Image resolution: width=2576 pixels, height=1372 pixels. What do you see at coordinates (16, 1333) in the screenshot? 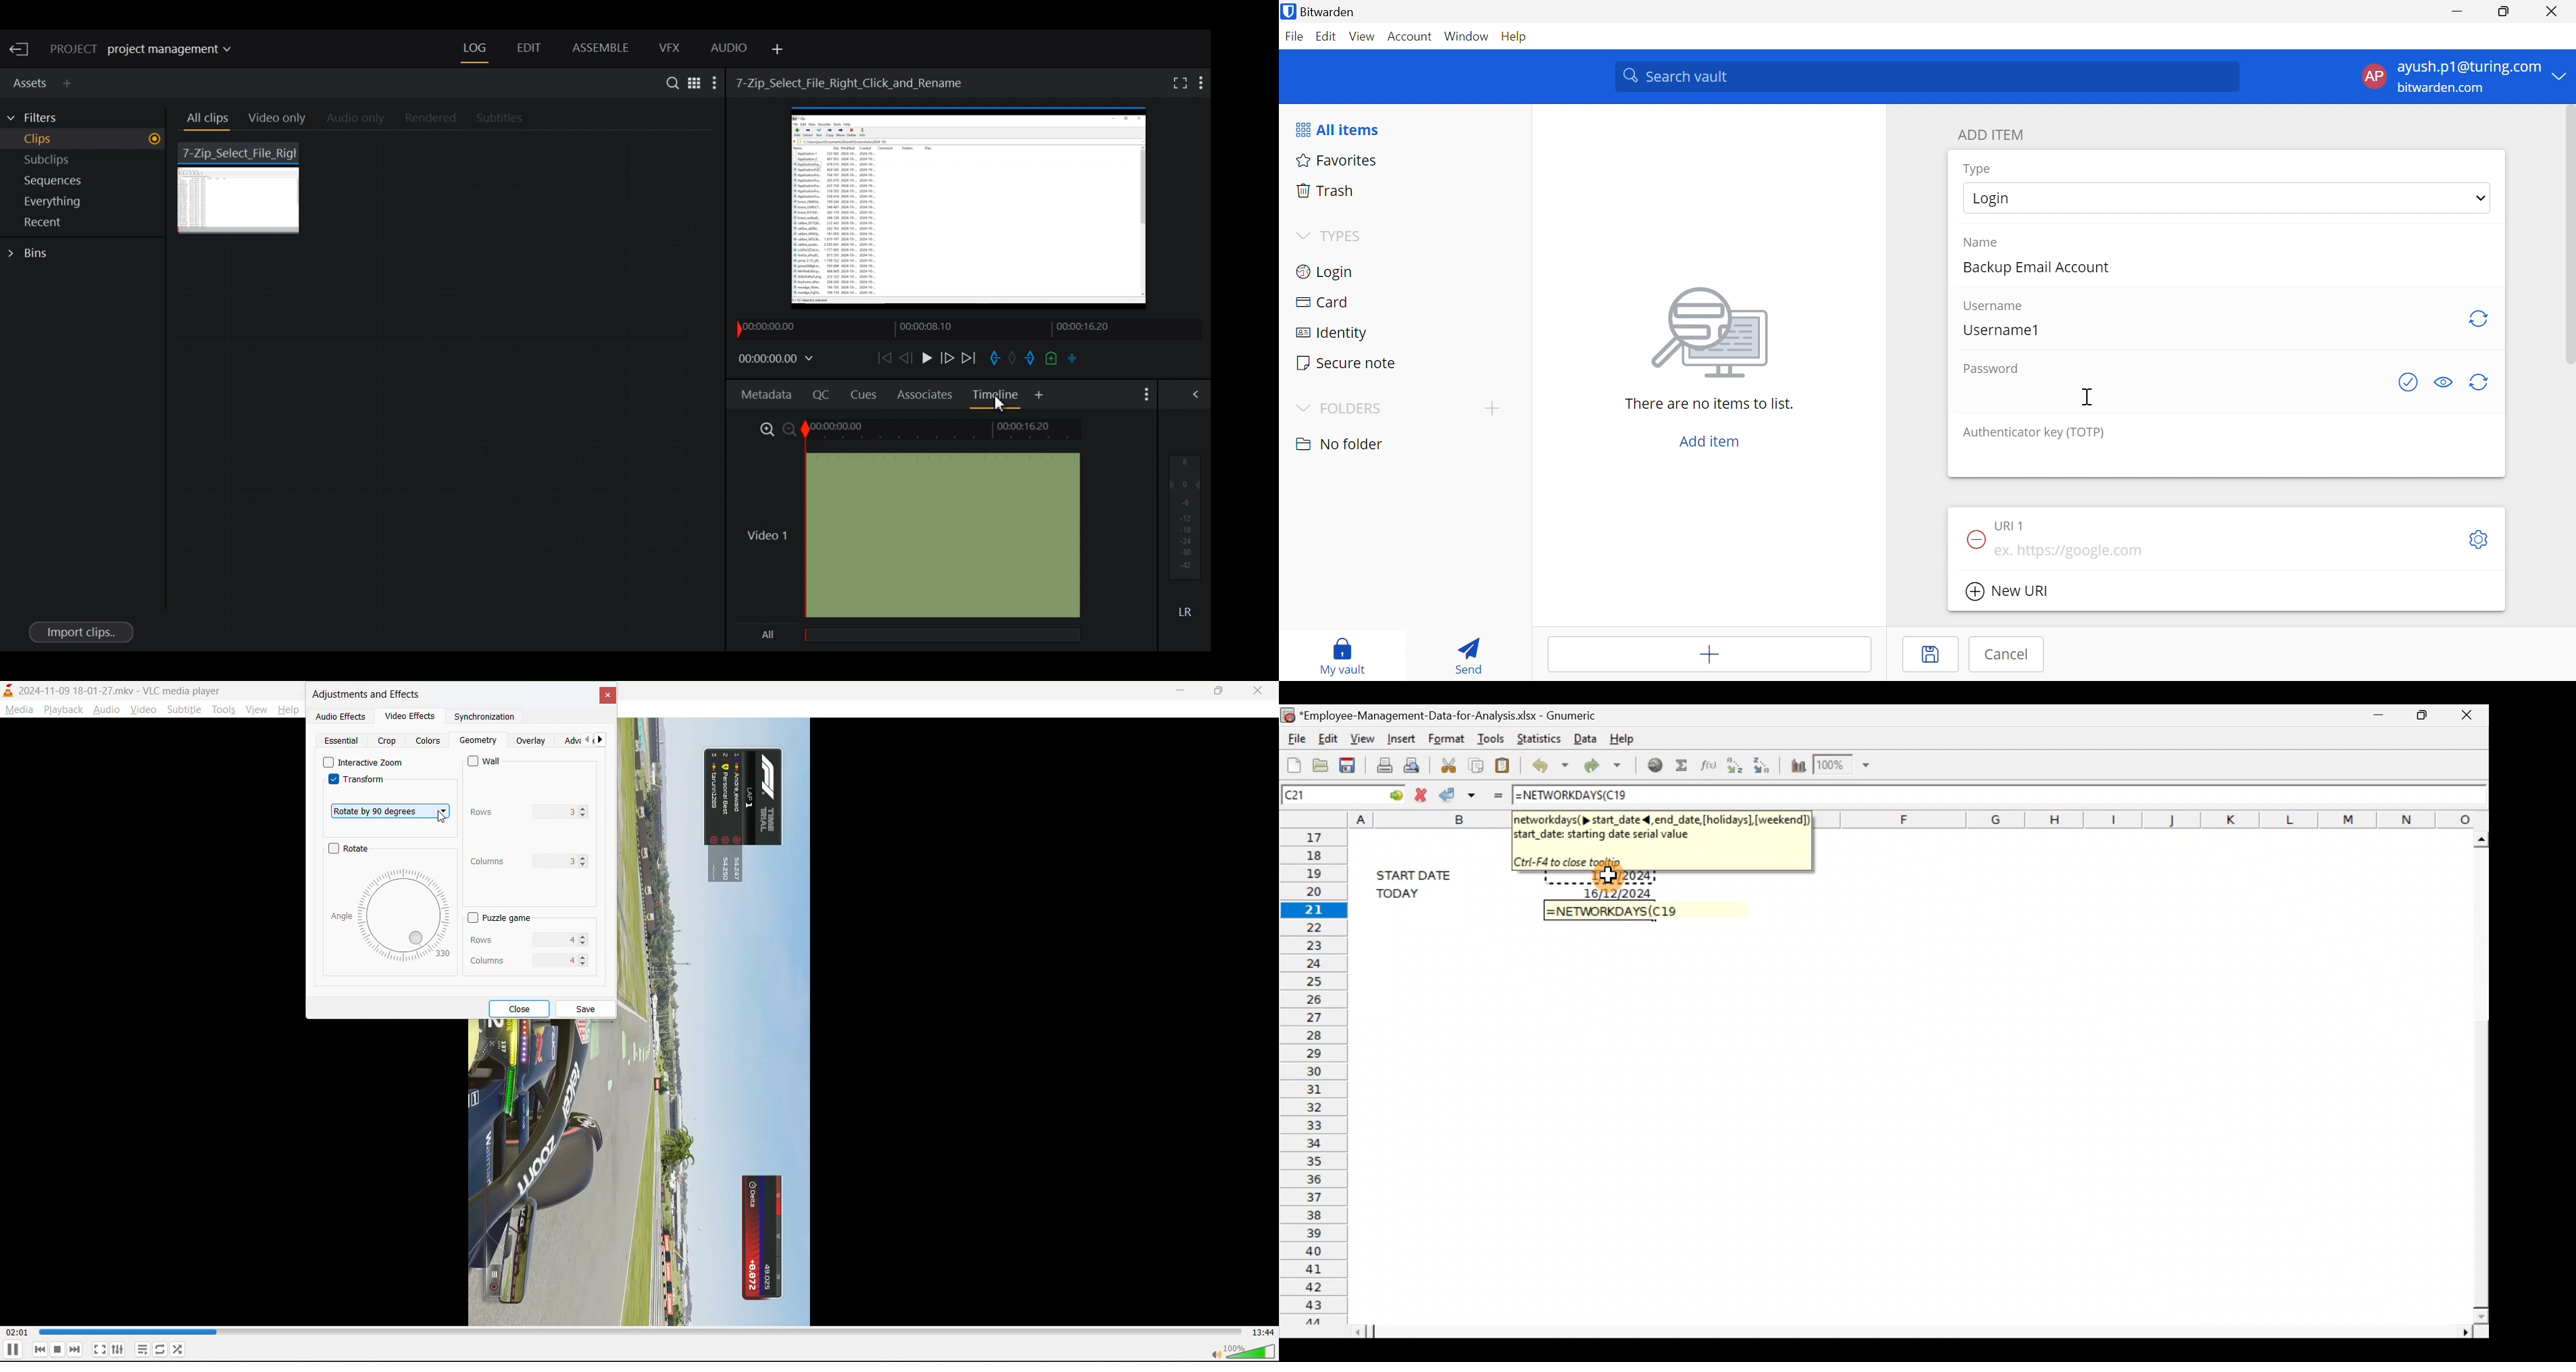
I see `current track time` at bounding box center [16, 1333].